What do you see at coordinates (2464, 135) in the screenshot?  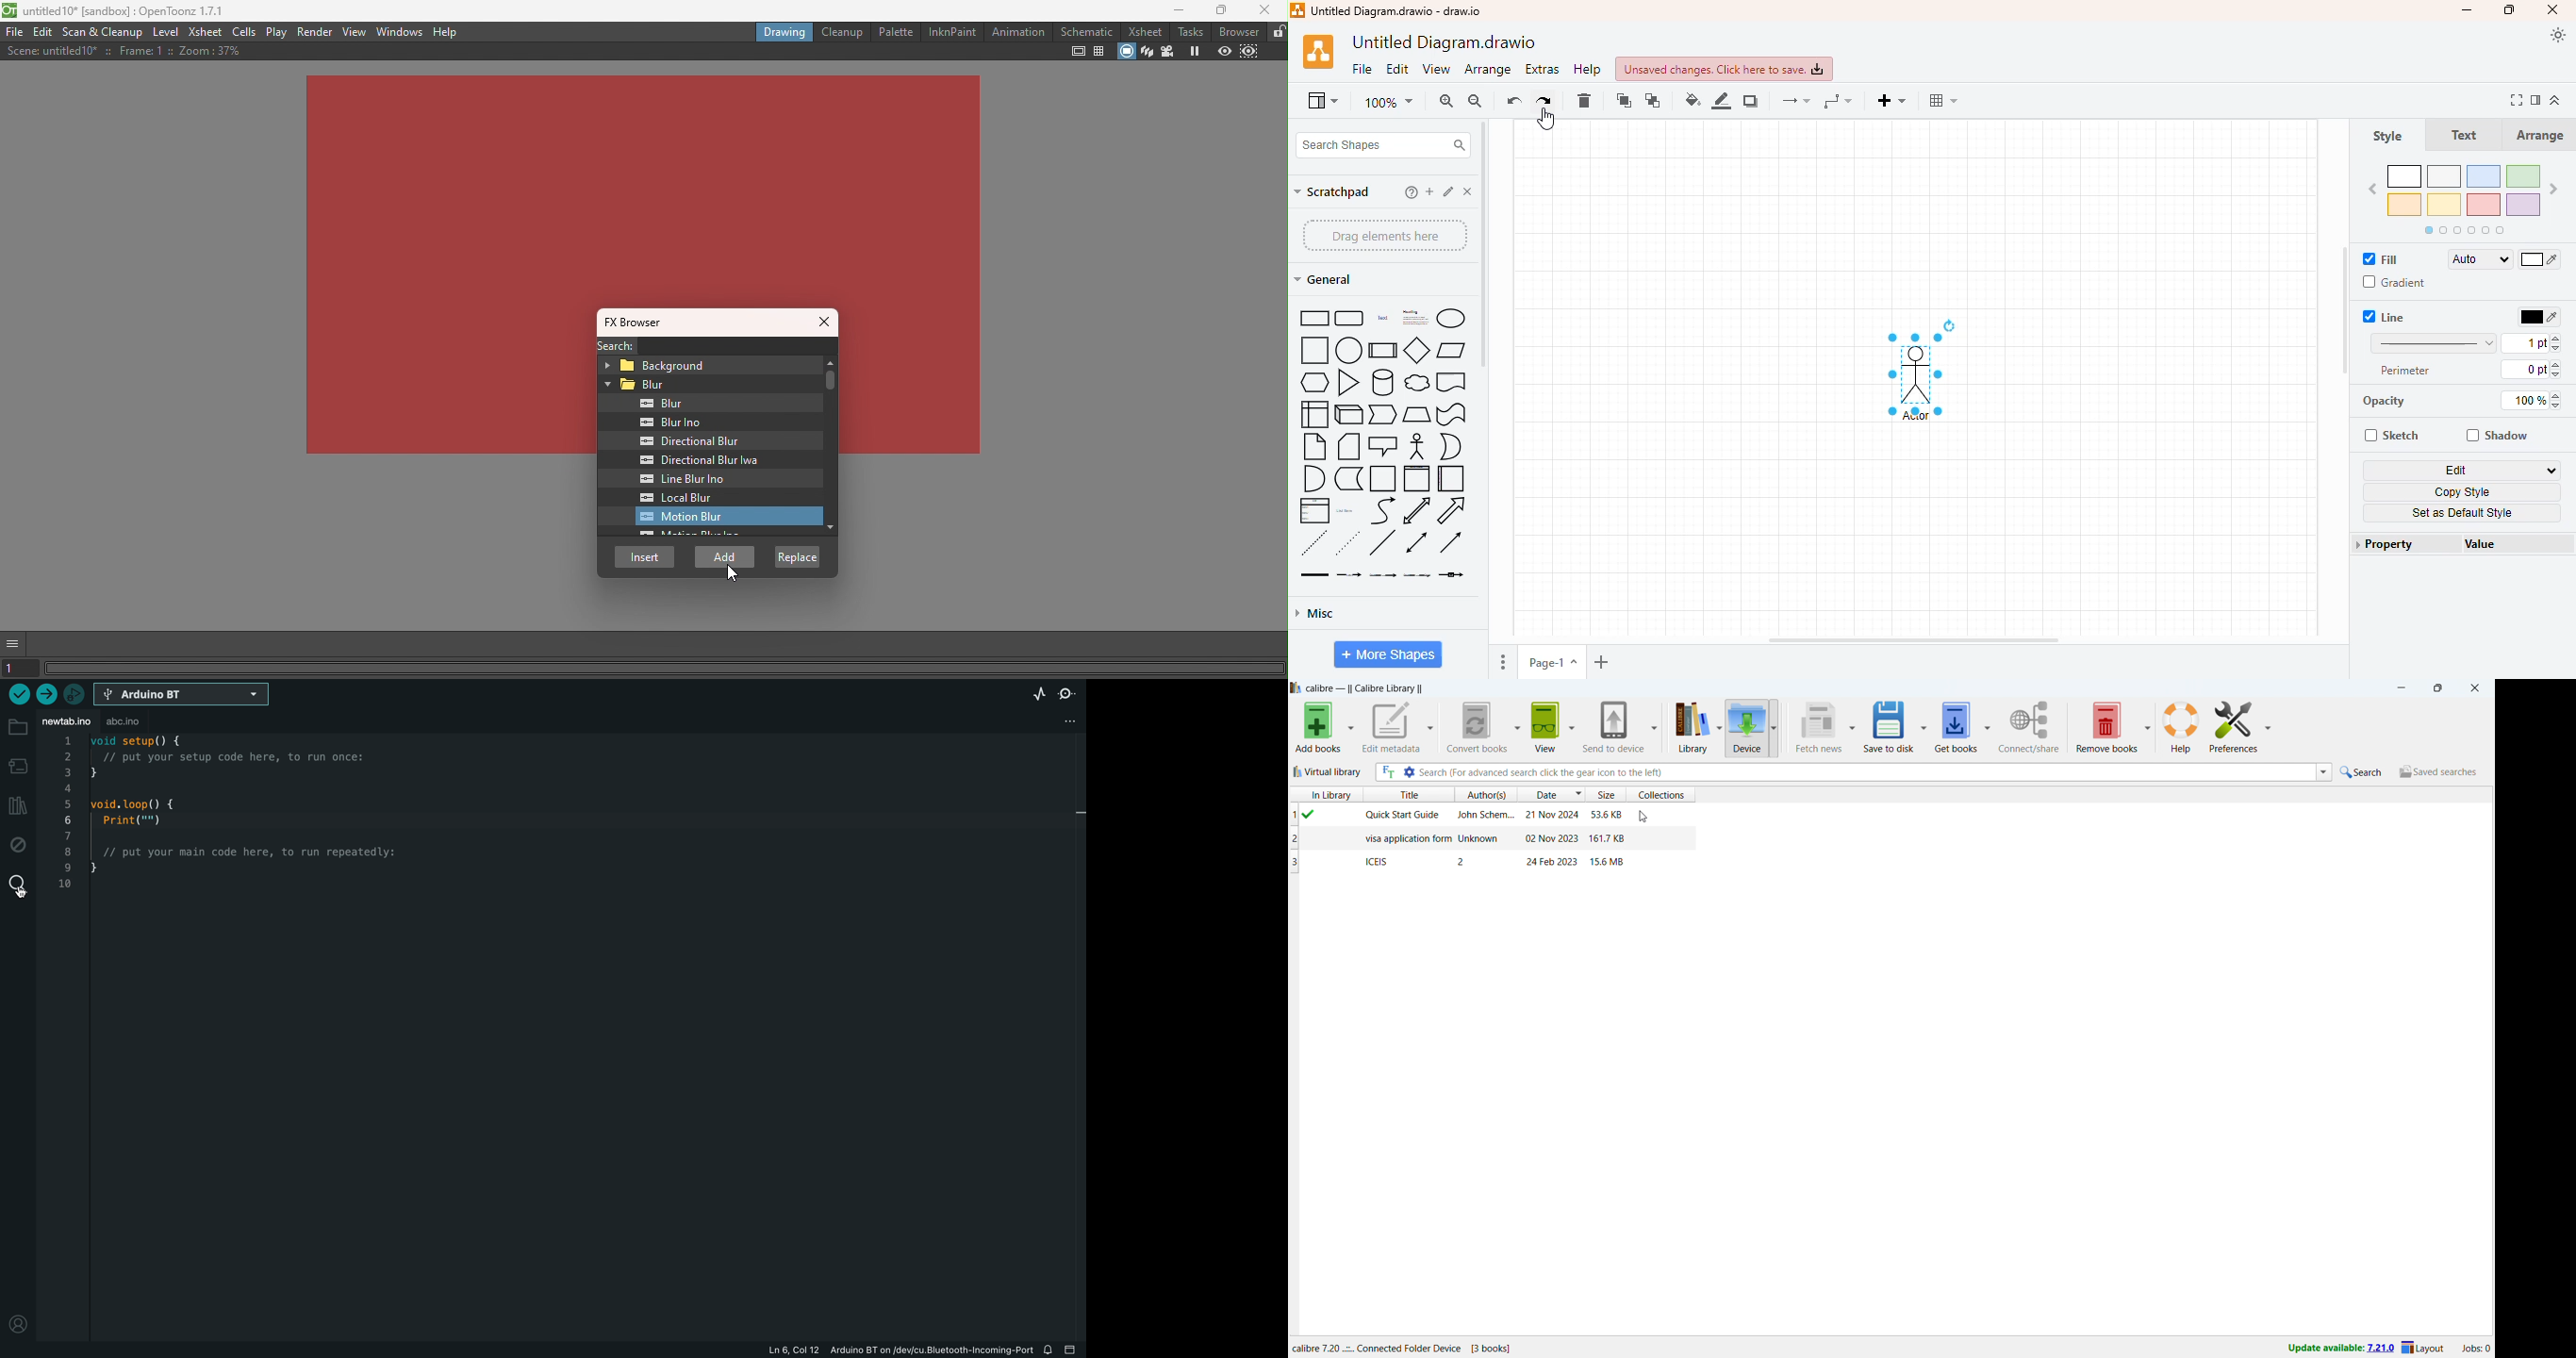 I see `text` at bounding box center [2464, 135].